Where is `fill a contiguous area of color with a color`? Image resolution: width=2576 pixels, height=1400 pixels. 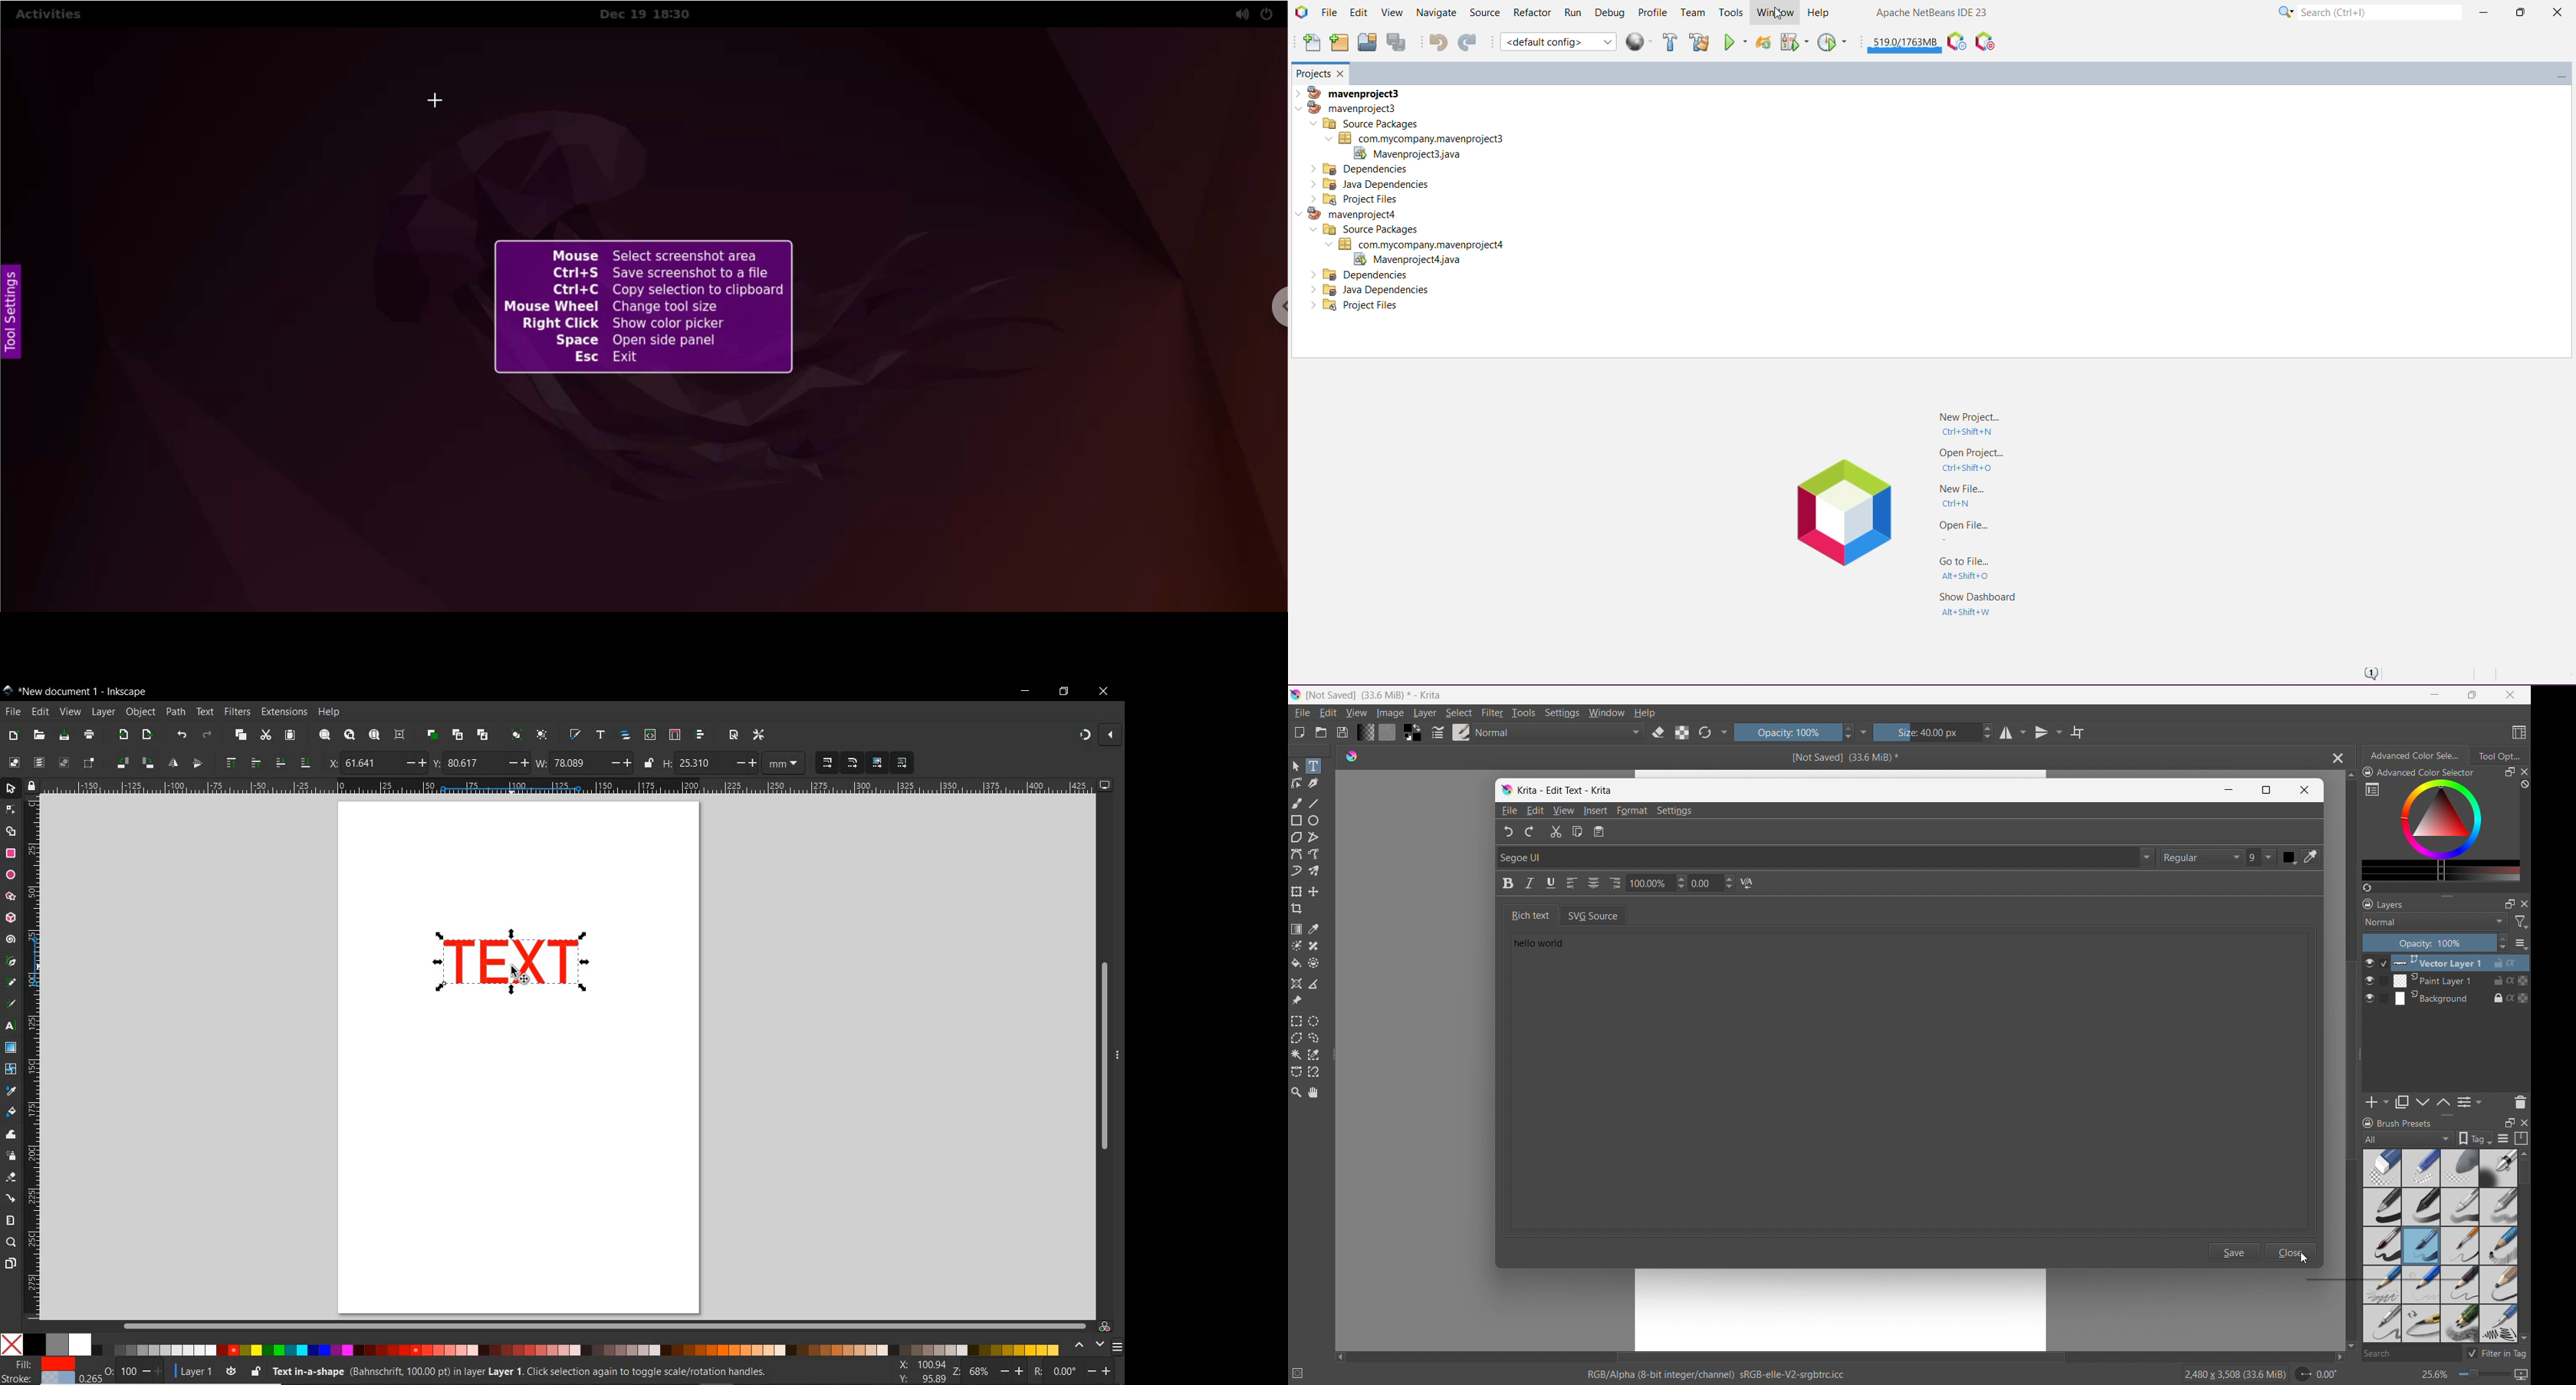 fill a contiguous area of color with a color is located at coordinates (1296, 963).